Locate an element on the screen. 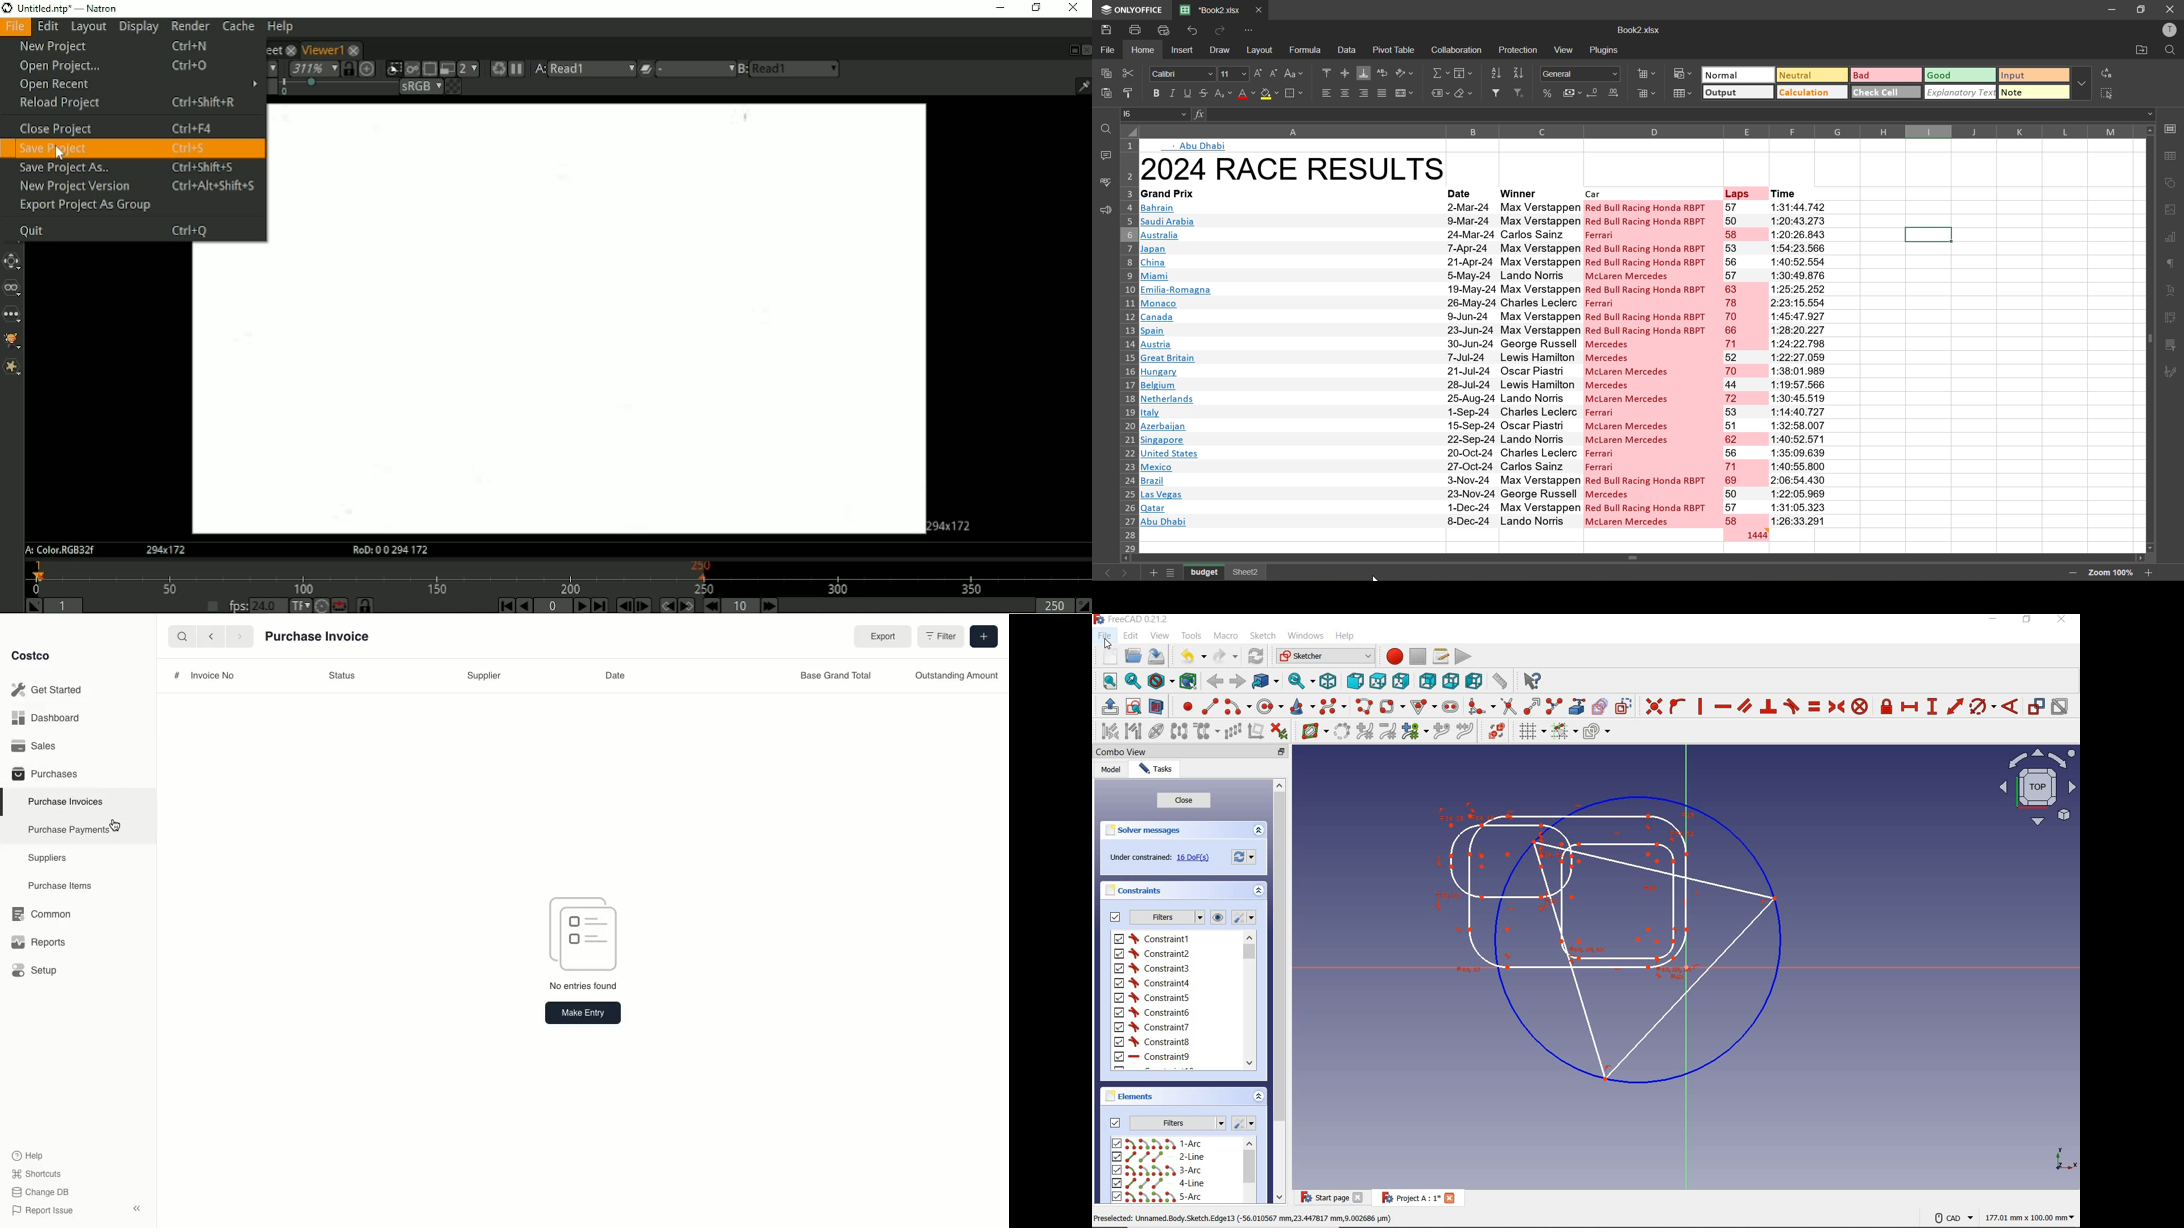  constrain parallel is located at coordinates (1744, 706).